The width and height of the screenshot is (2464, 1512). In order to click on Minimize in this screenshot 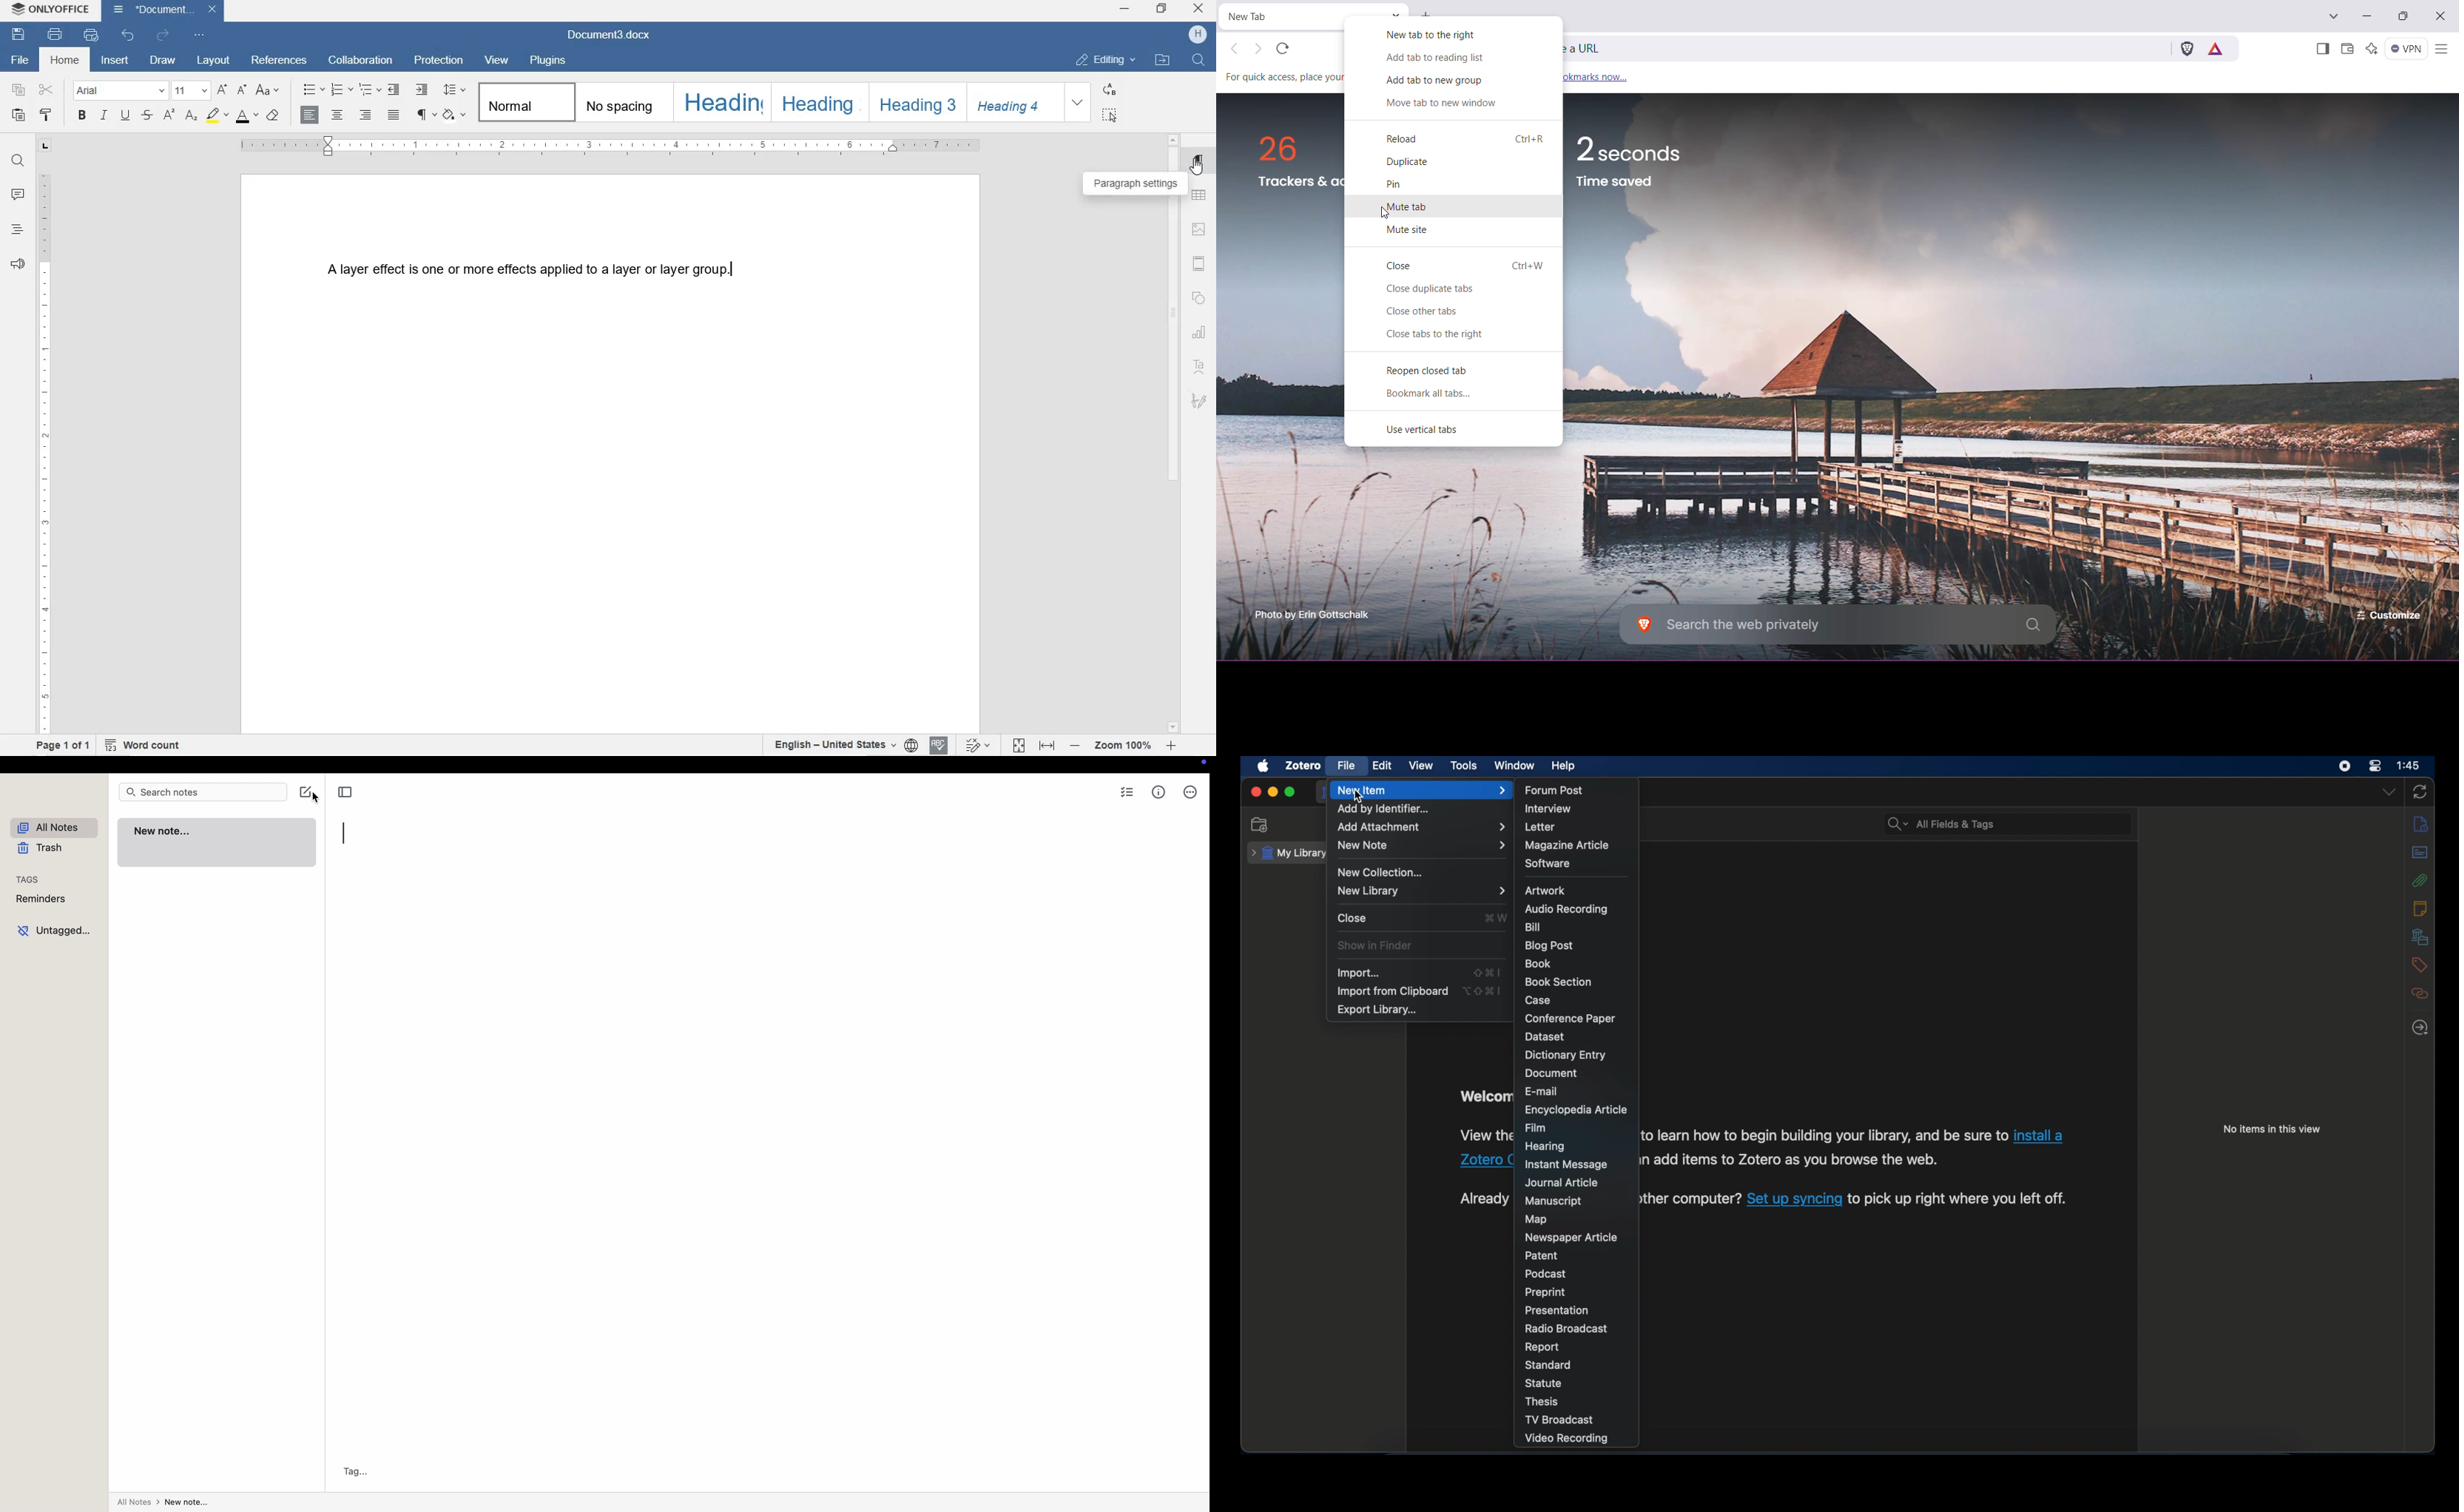, I will do `click(2365, 17)`.